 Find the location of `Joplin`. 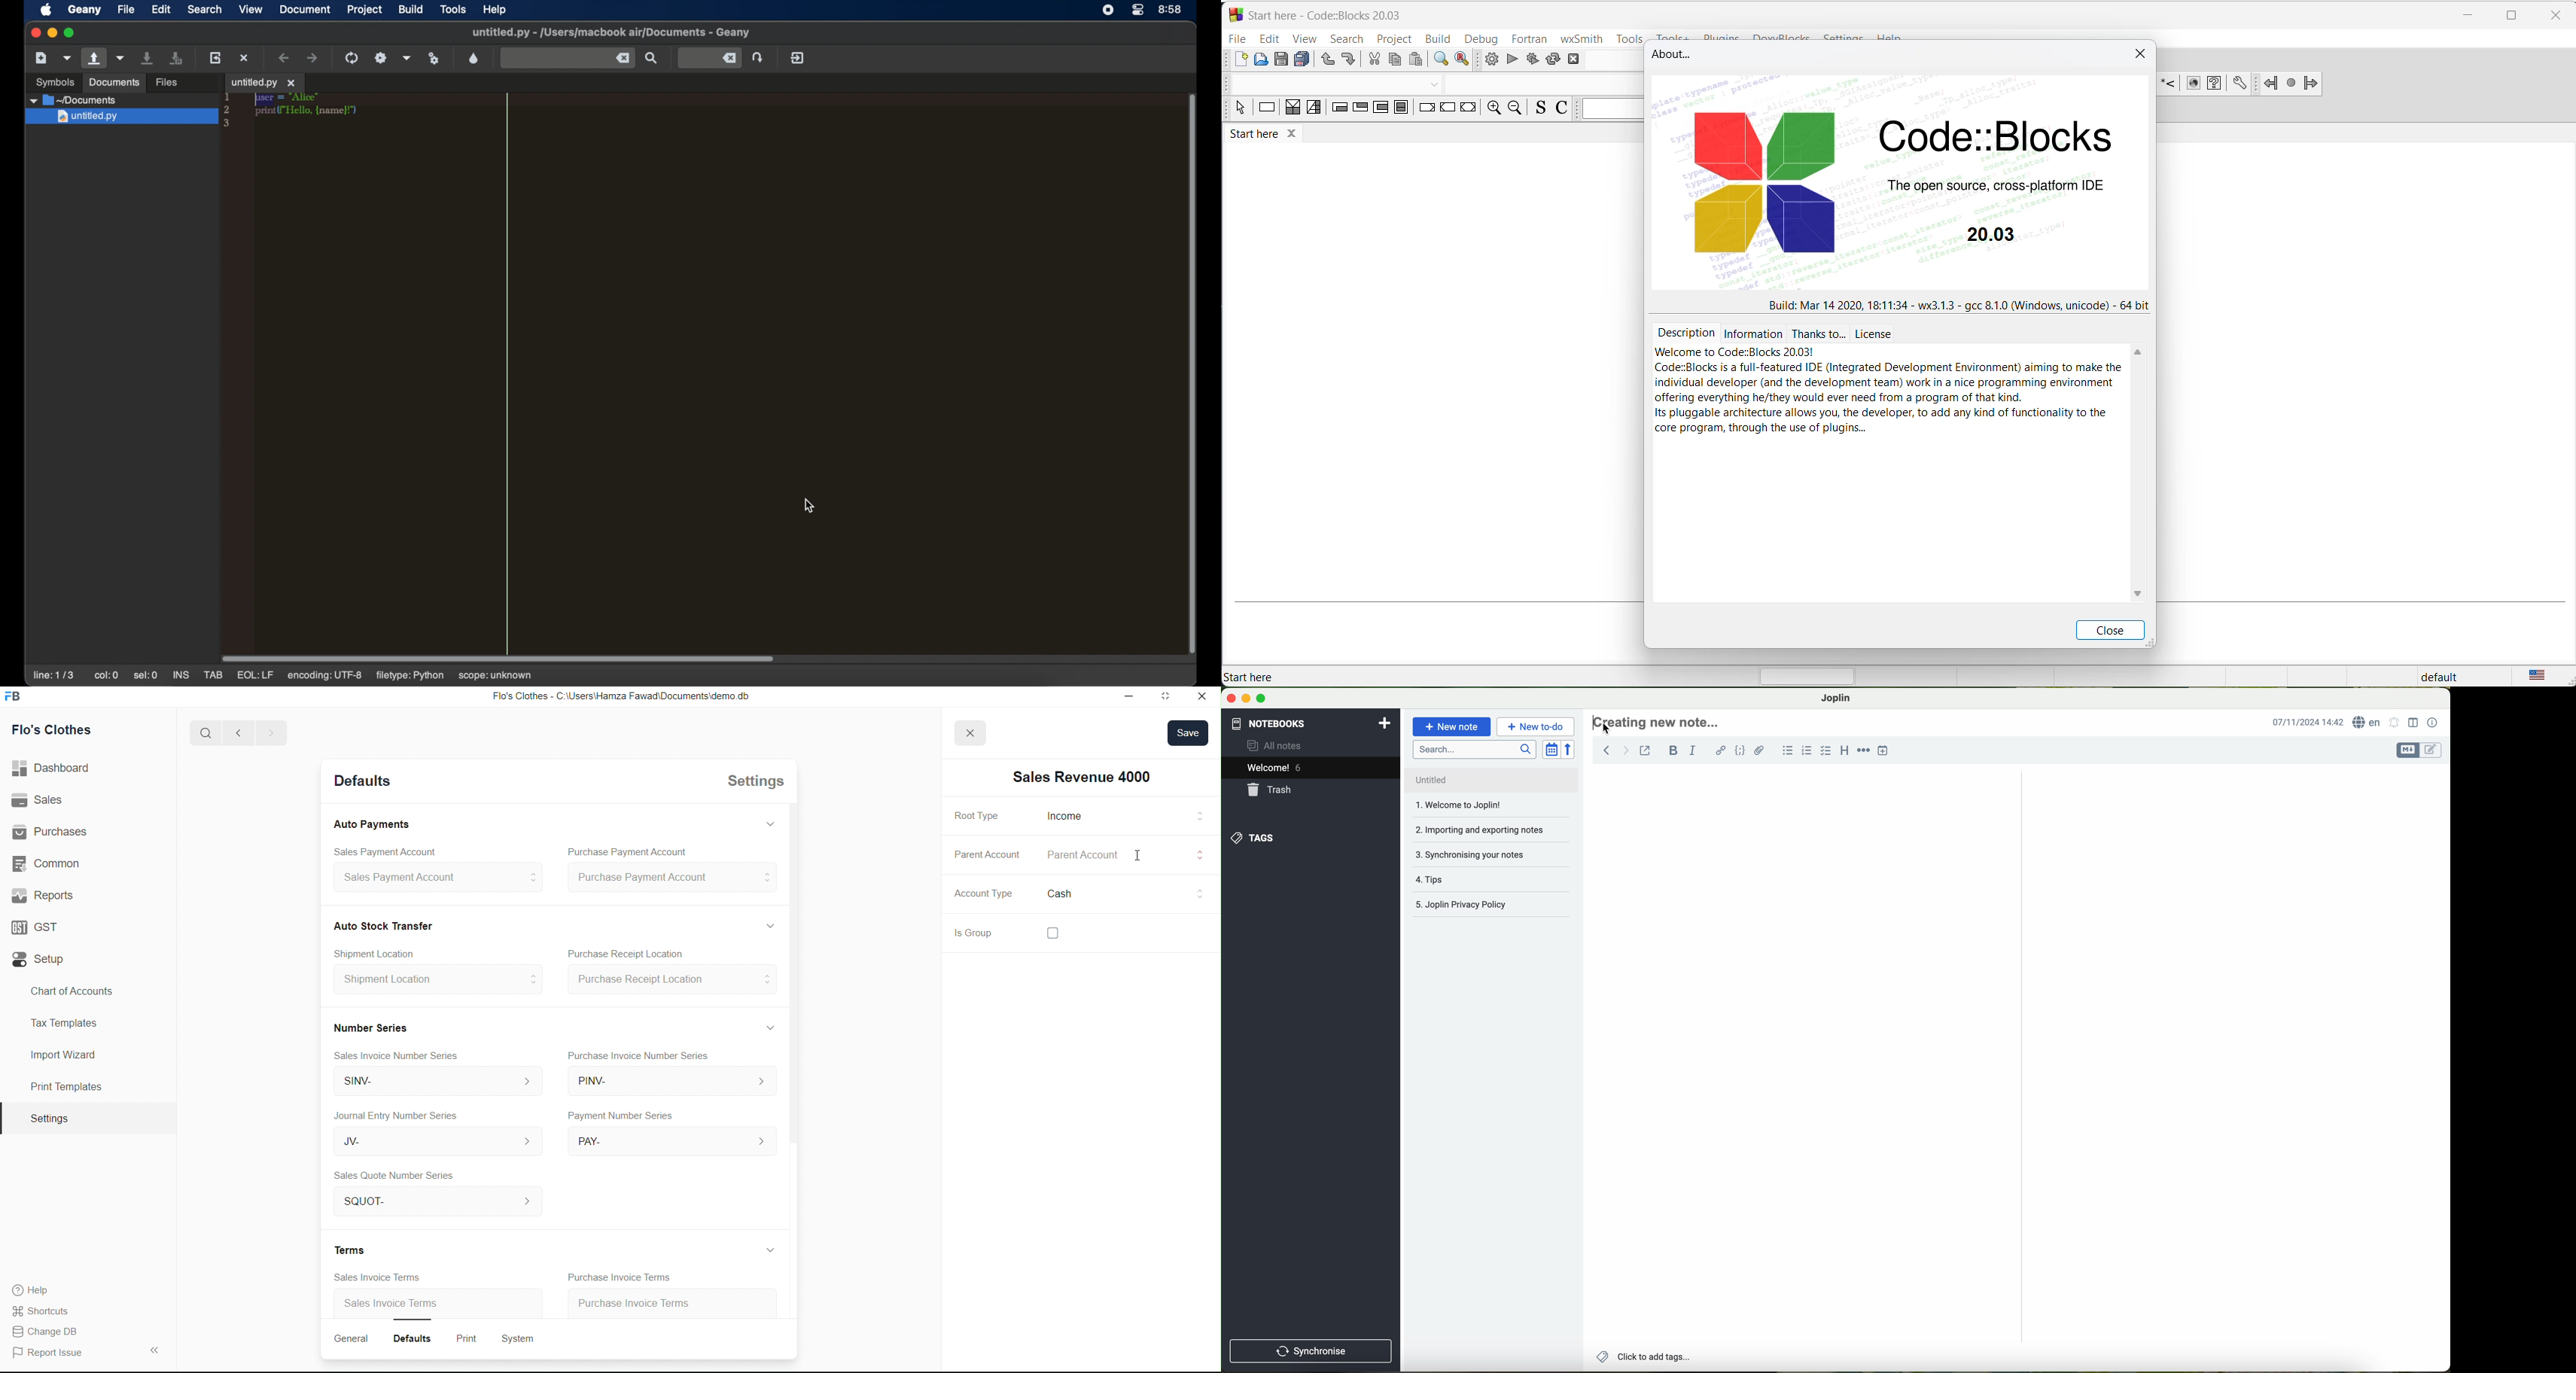

Joplin is located at coordinates (1835, 697).